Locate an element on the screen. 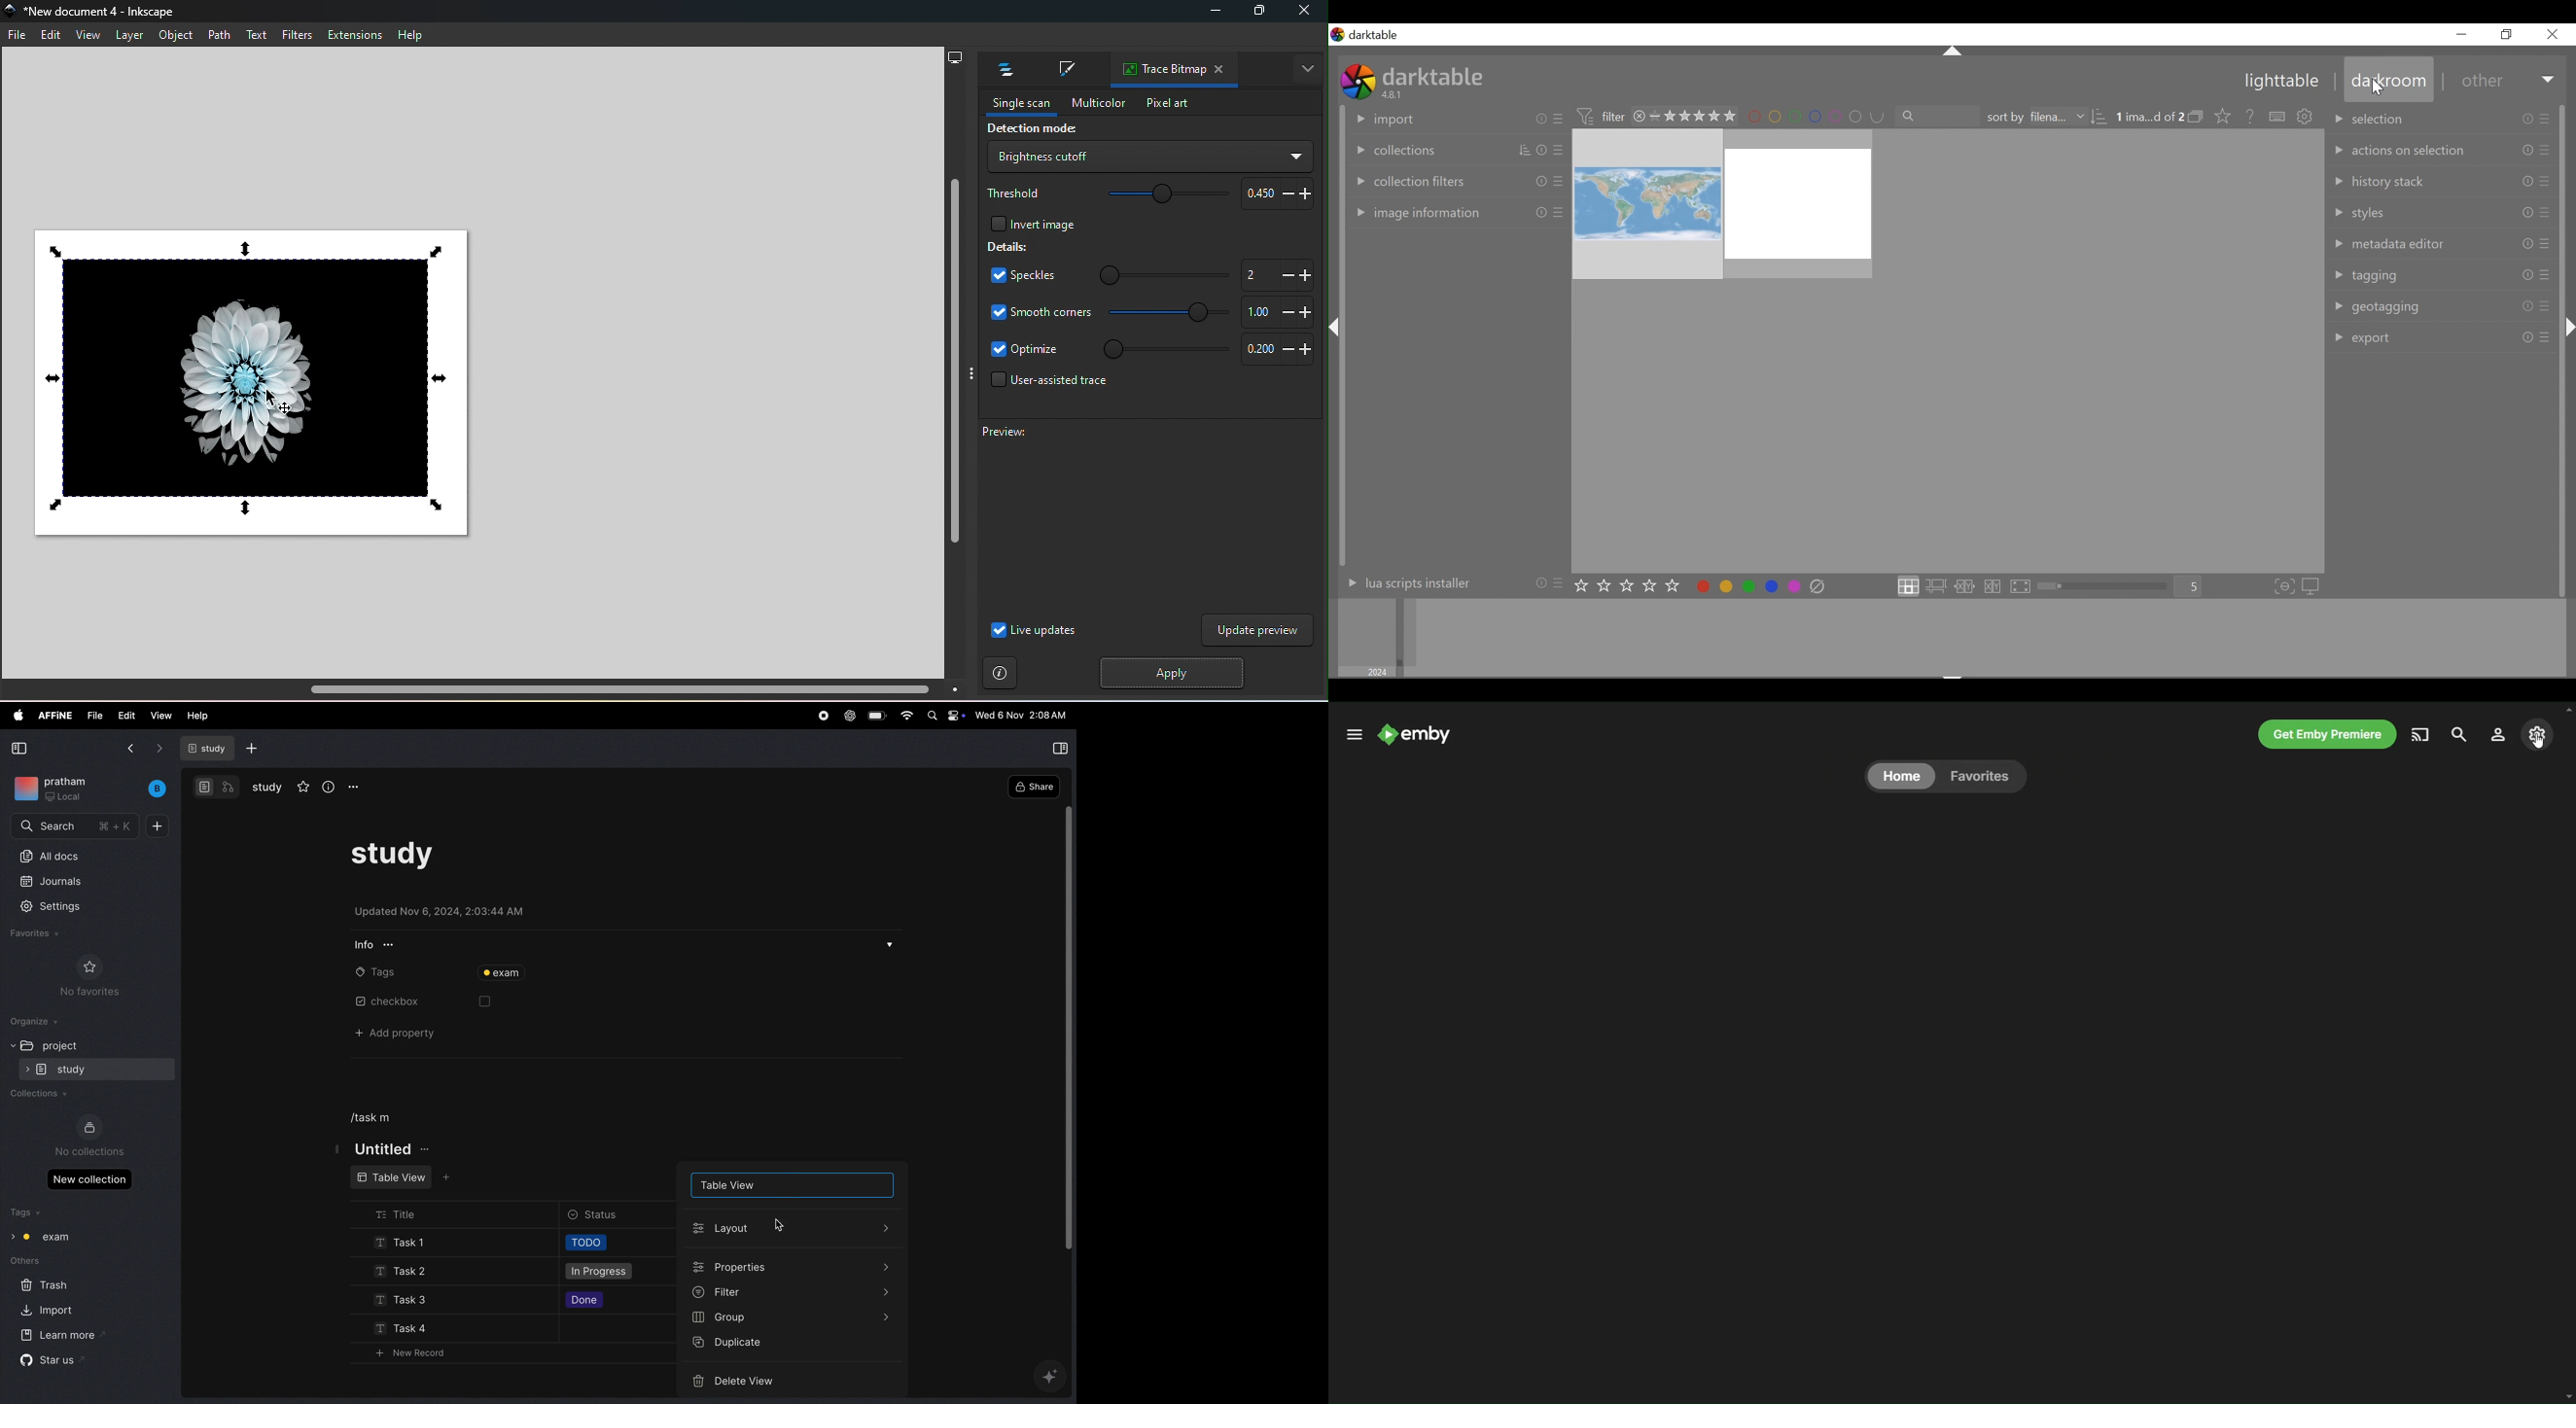 The width and height of the screenshot is (2576, 1428). time and date is located at coordinates (1023, 716).